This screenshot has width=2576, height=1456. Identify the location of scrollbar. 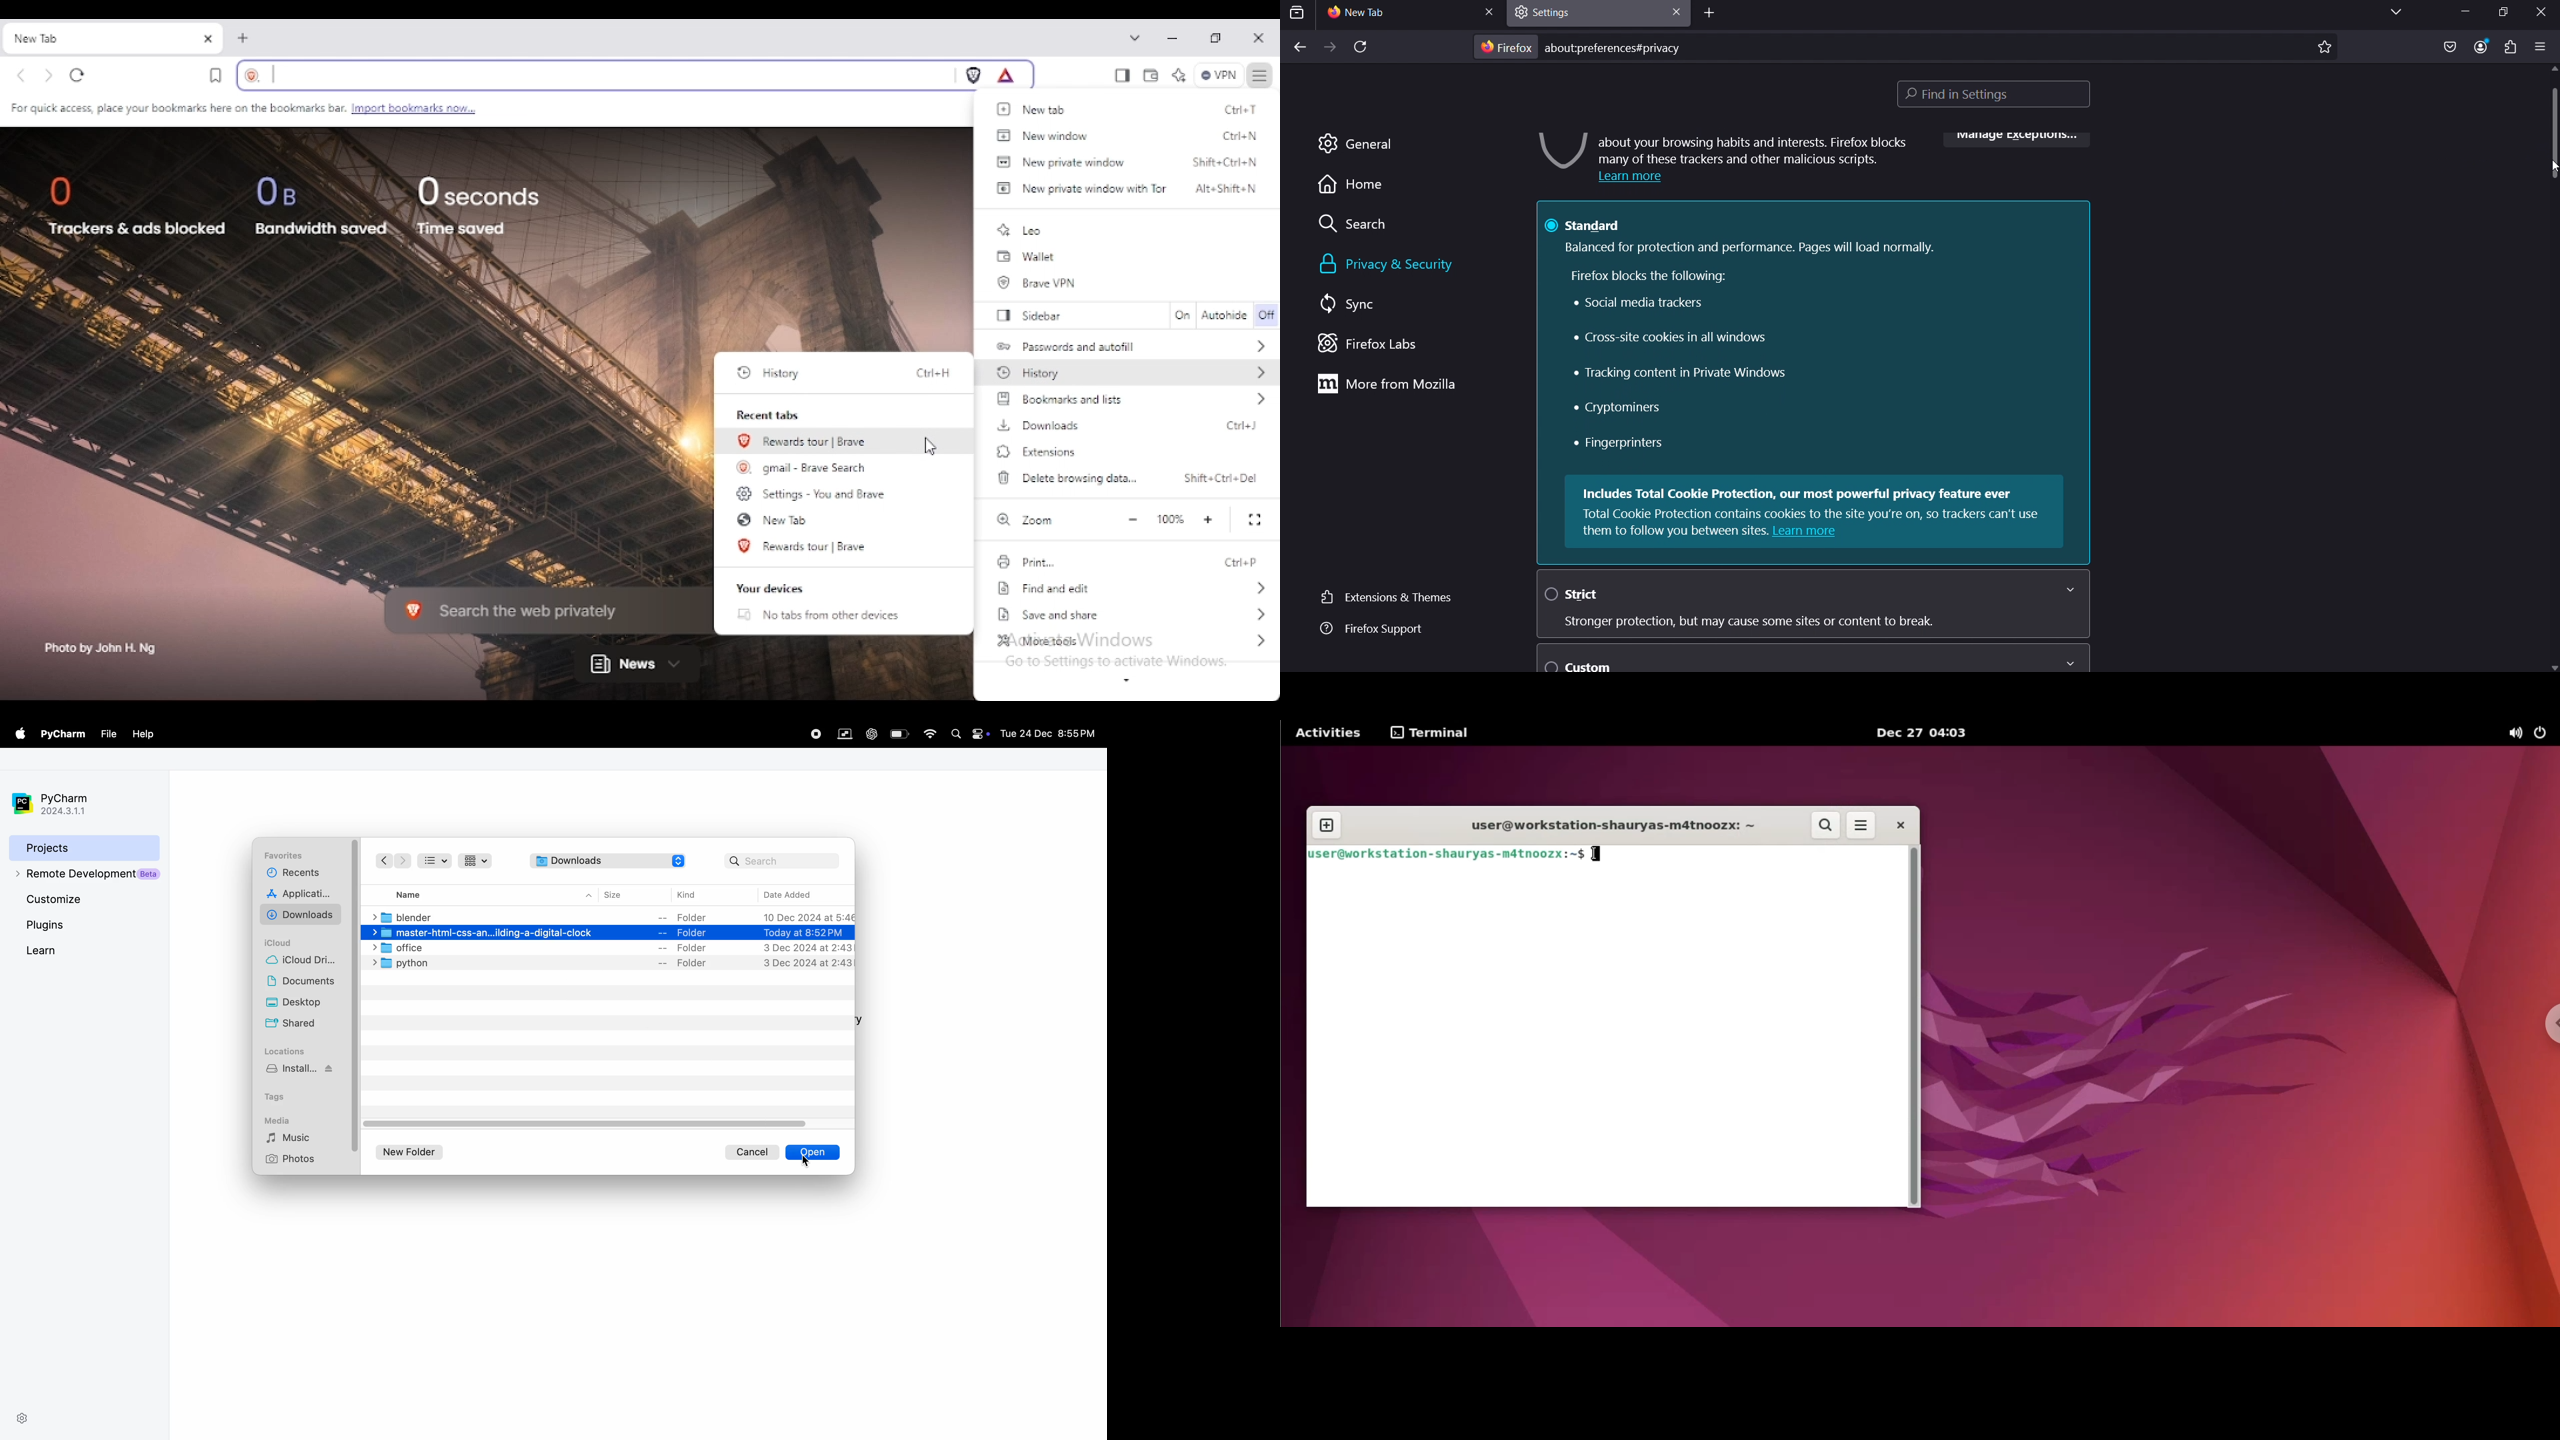
(1914, 1028).